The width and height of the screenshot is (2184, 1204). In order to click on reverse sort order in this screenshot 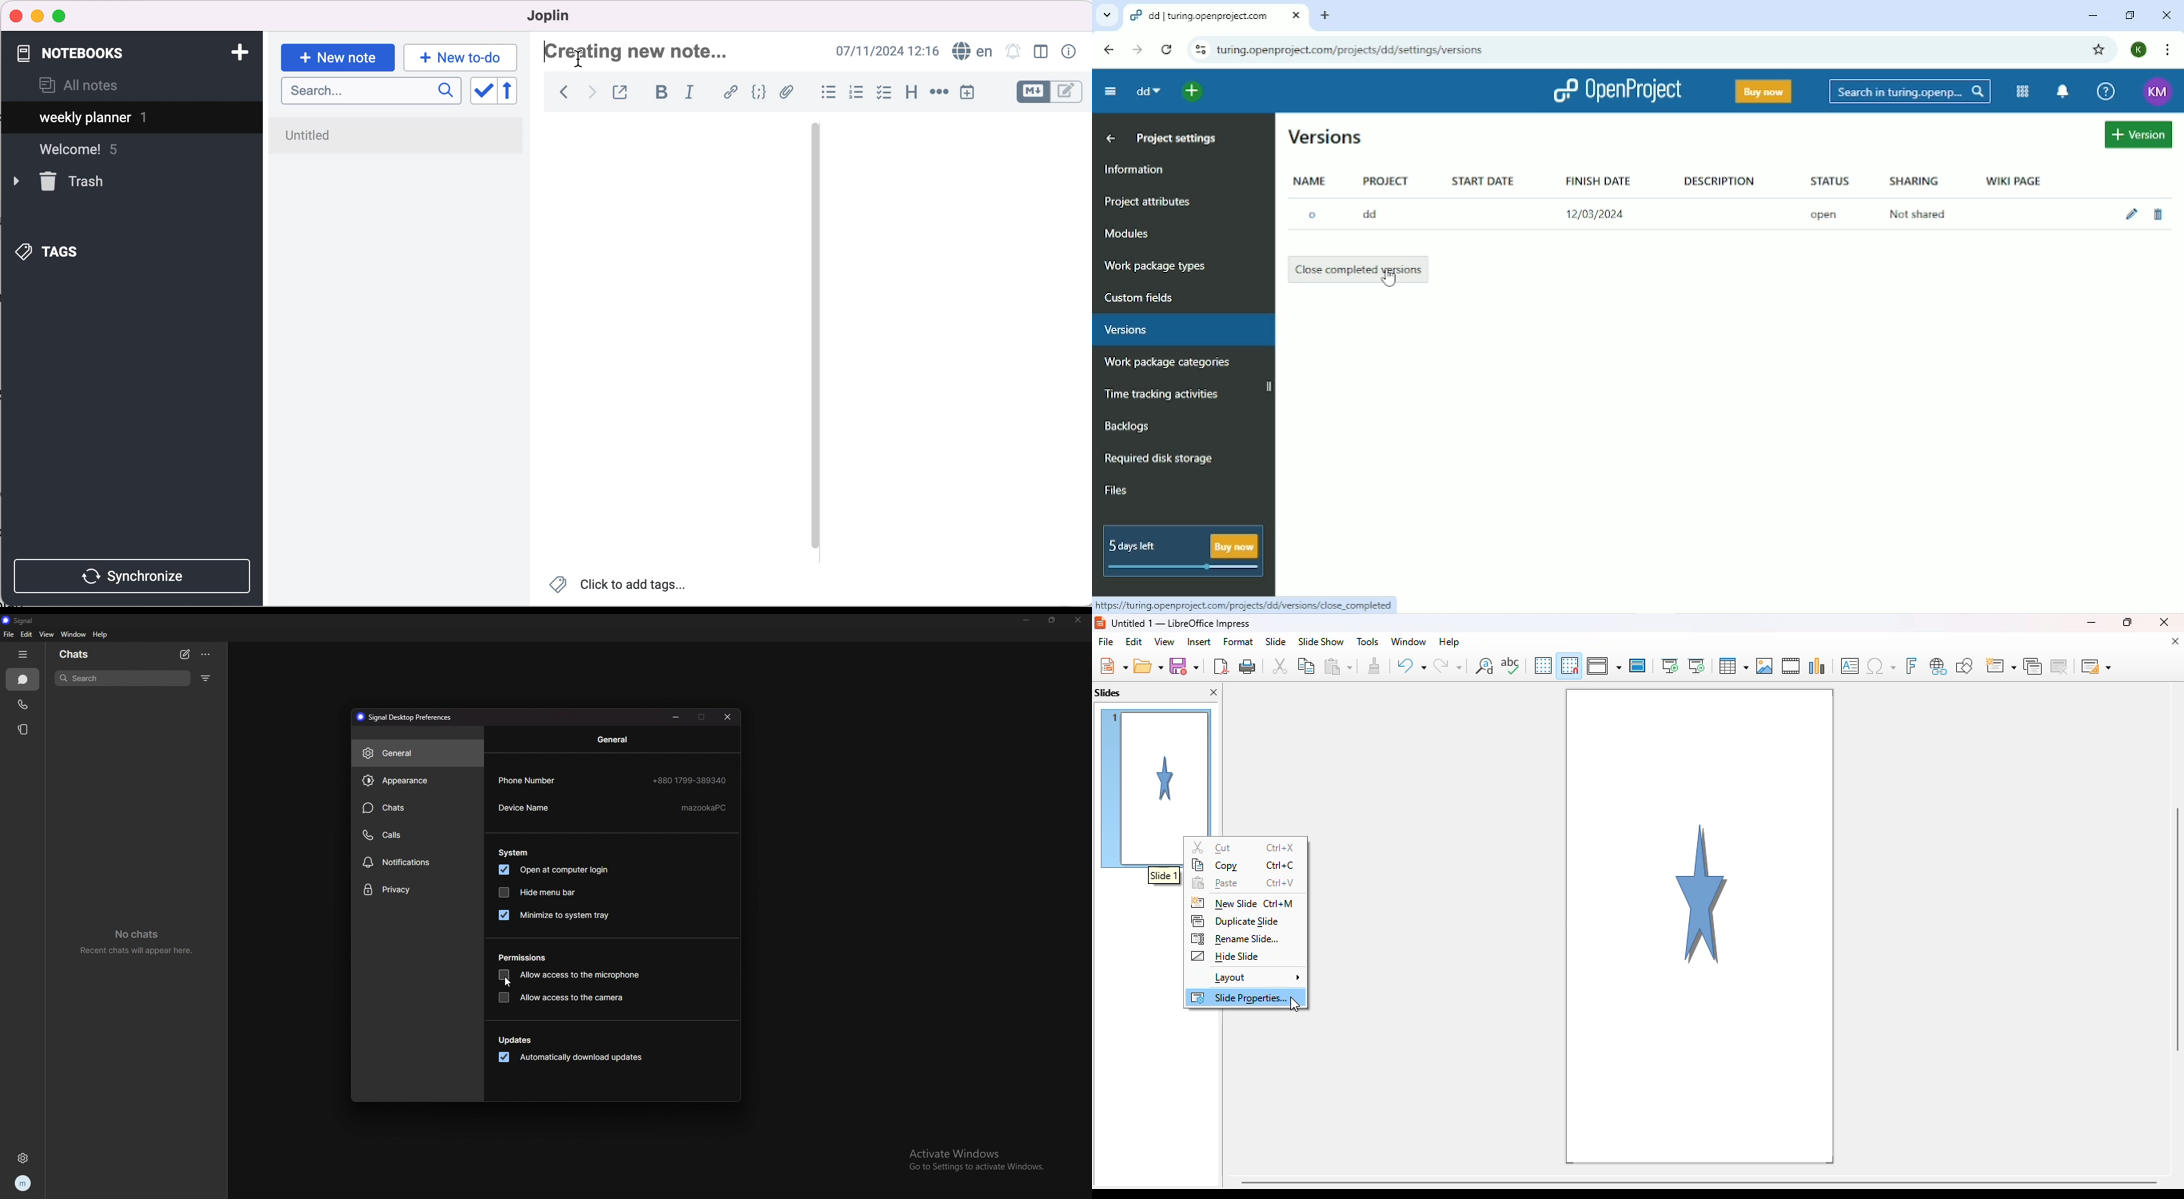, I will do `click(517, 93)`.